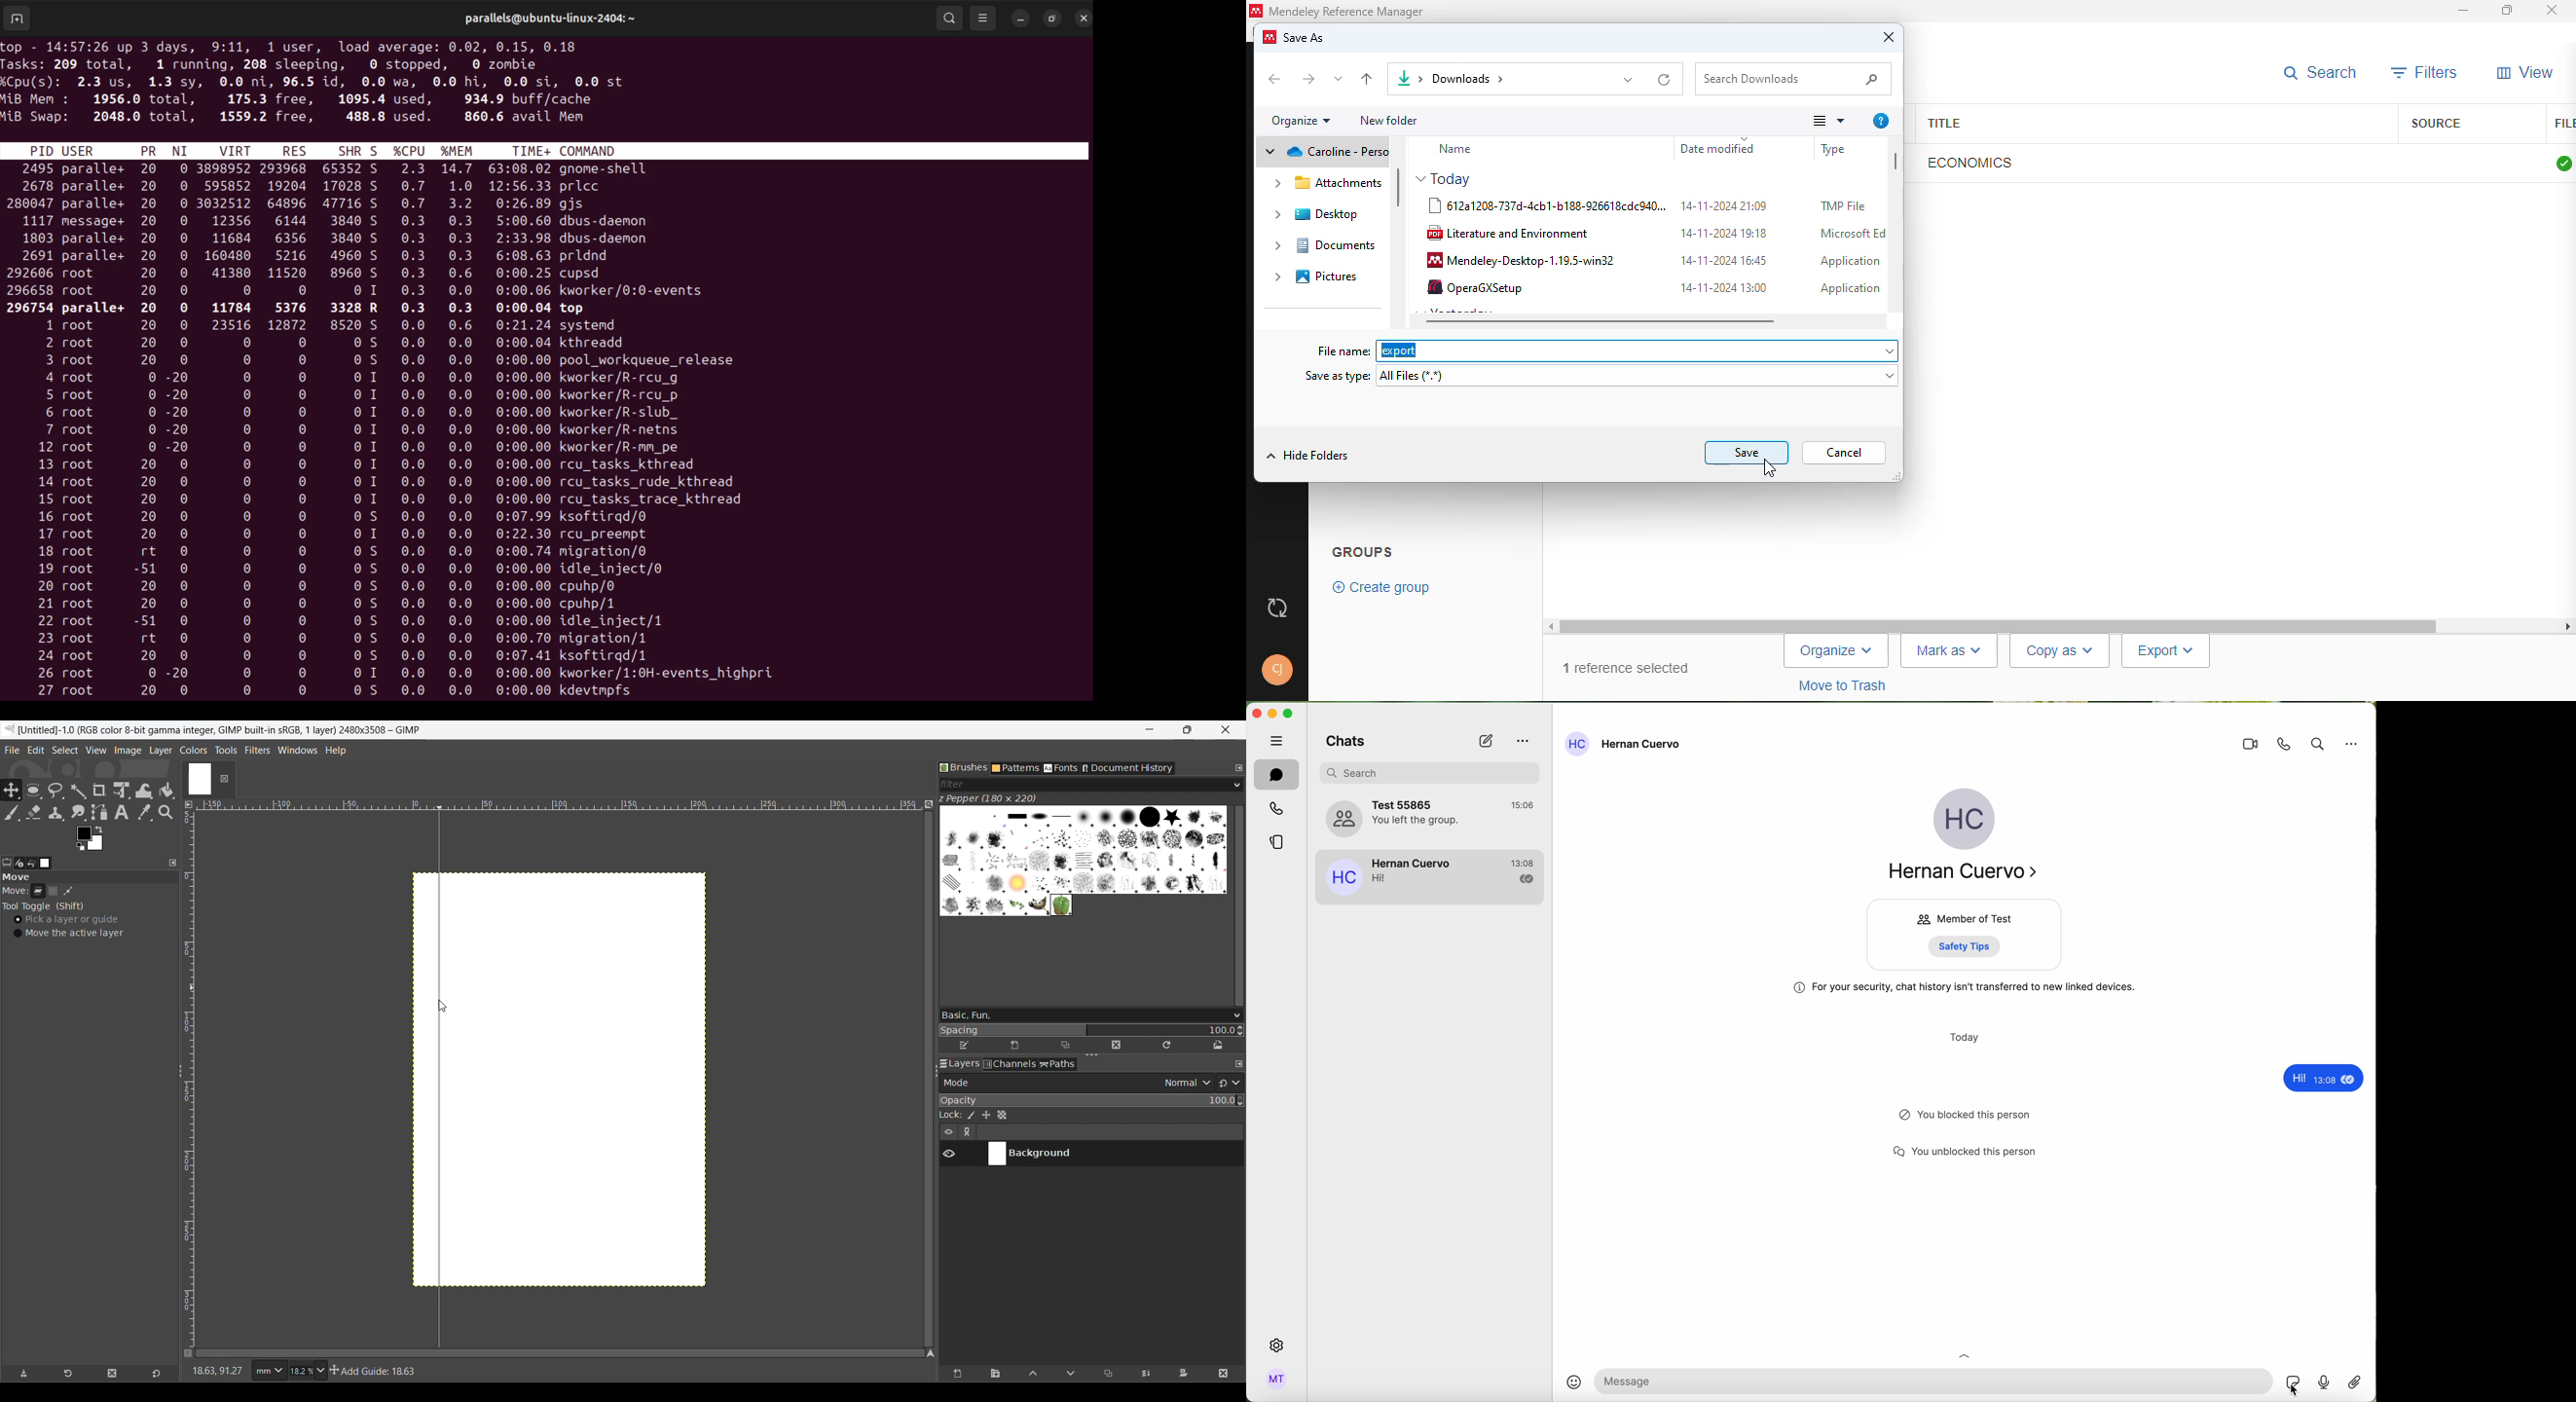  What do you see at coordinates (1498, 79) in the screenshot?
I see `downloads` at bounding box center [1498, 79].